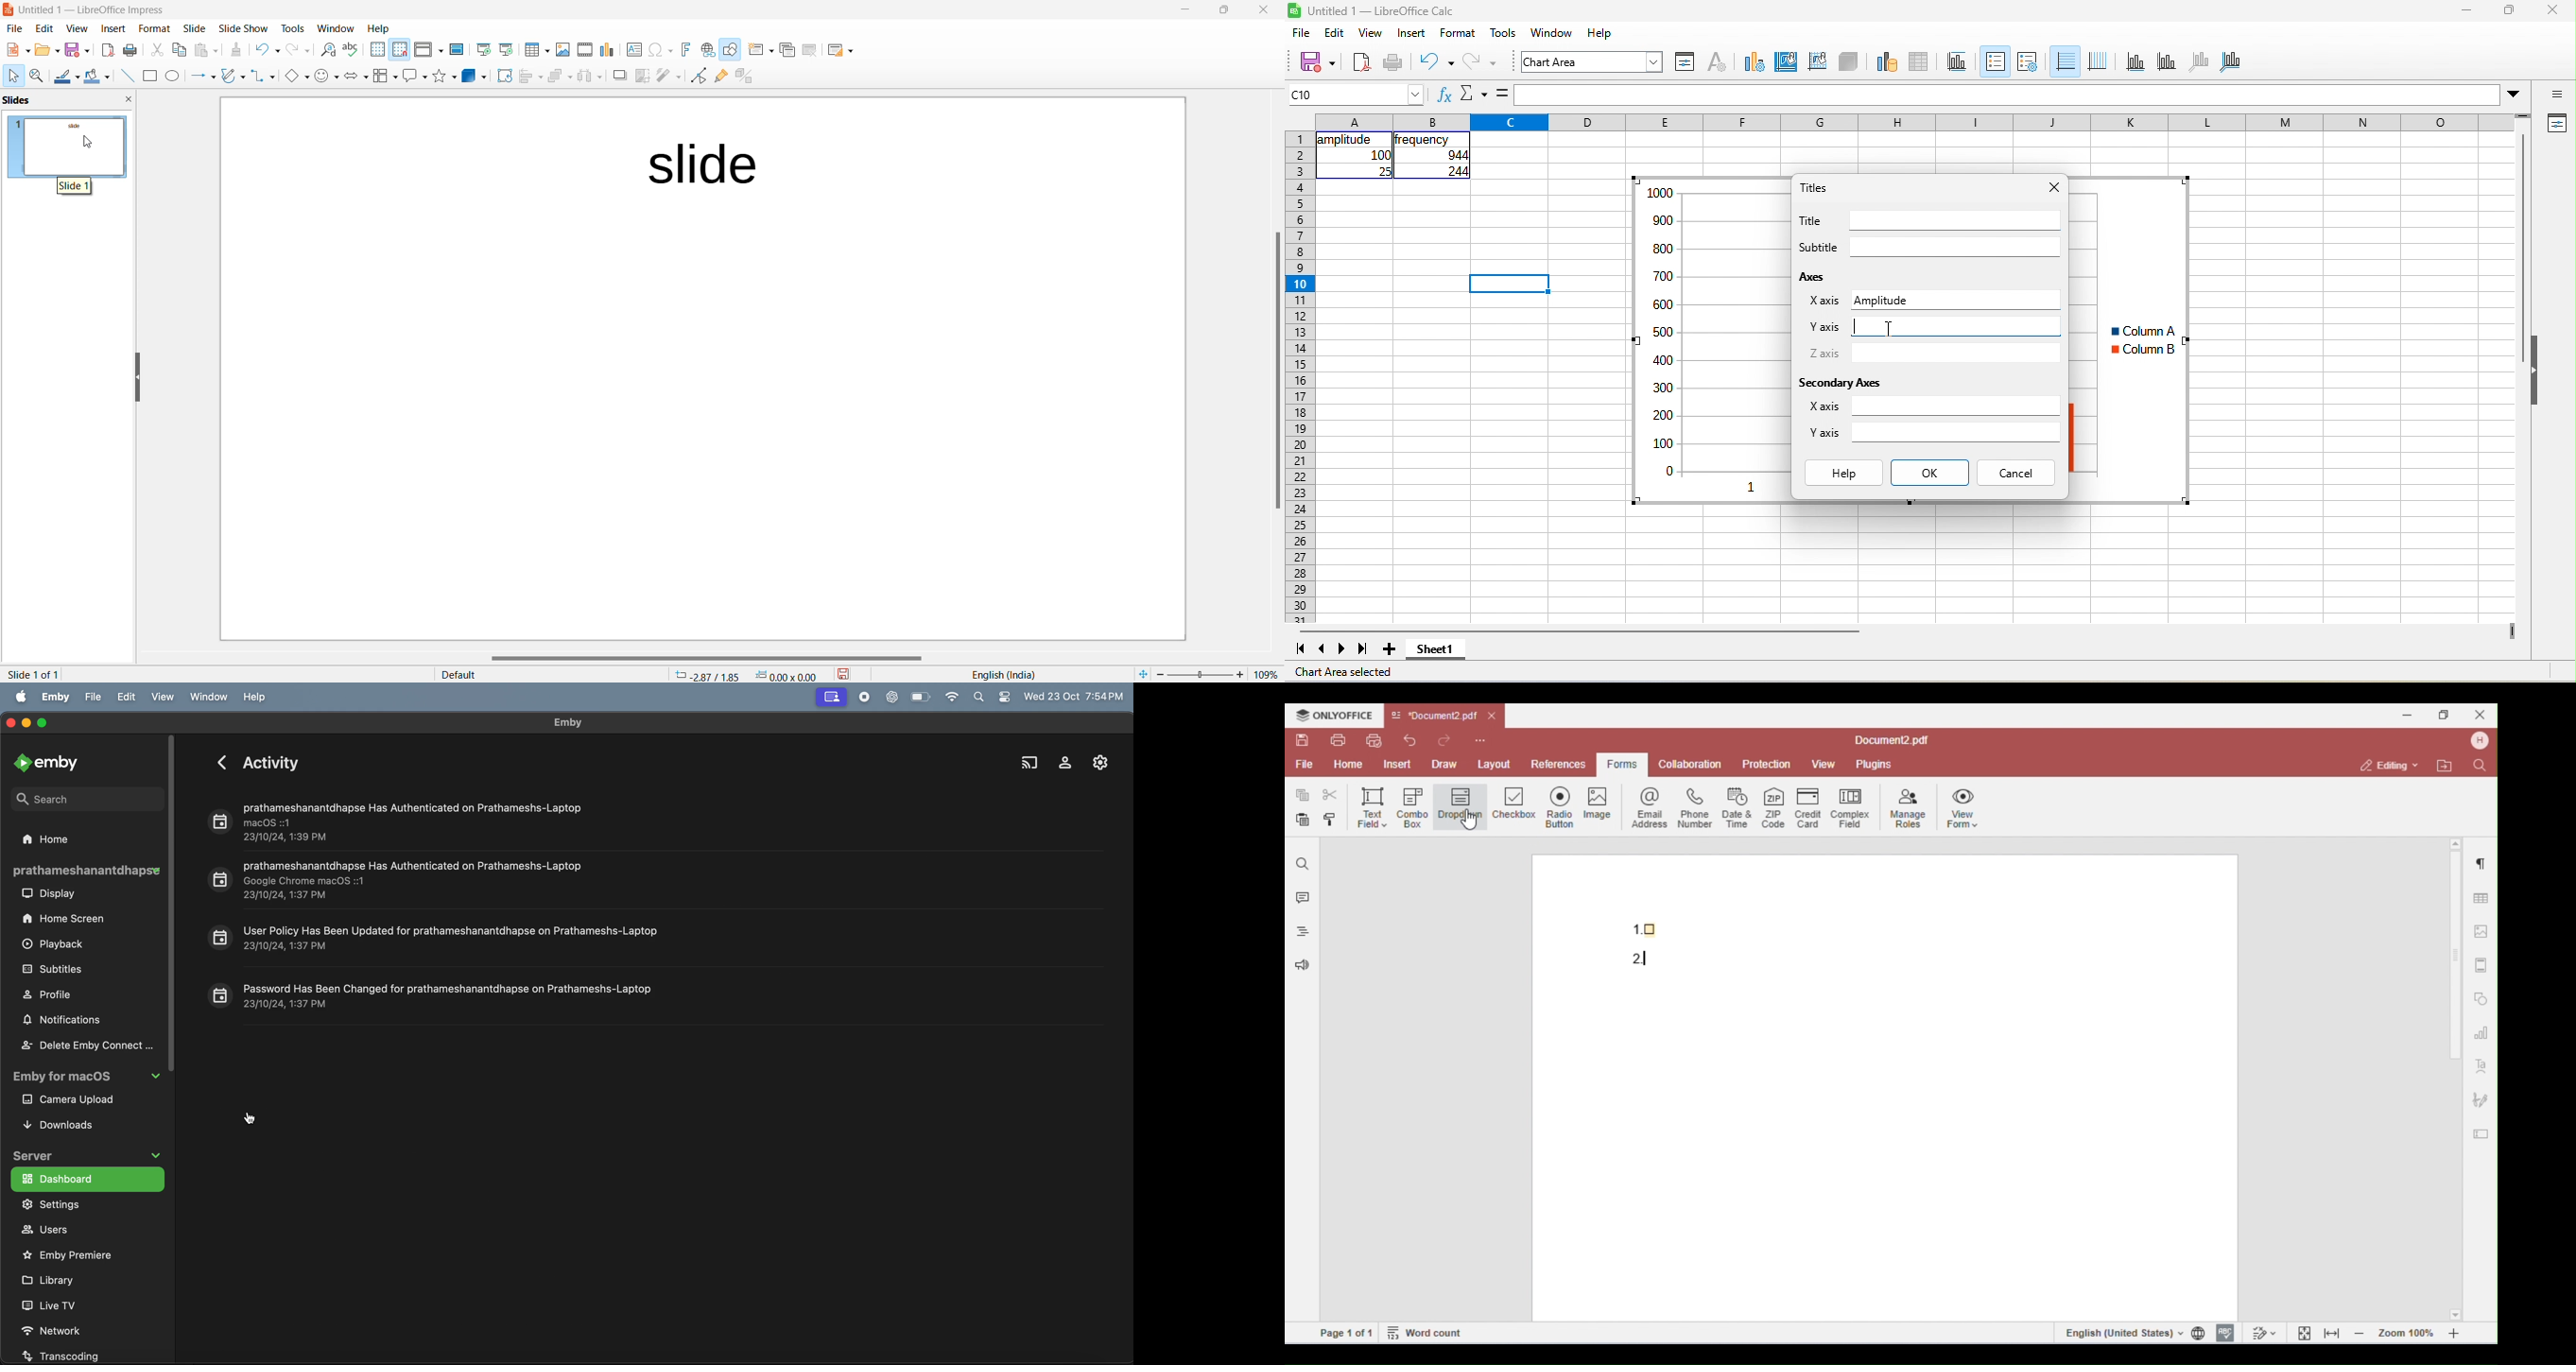 The image size is (2576, 1372). I want to click on Column chart, so click(2130, 339).